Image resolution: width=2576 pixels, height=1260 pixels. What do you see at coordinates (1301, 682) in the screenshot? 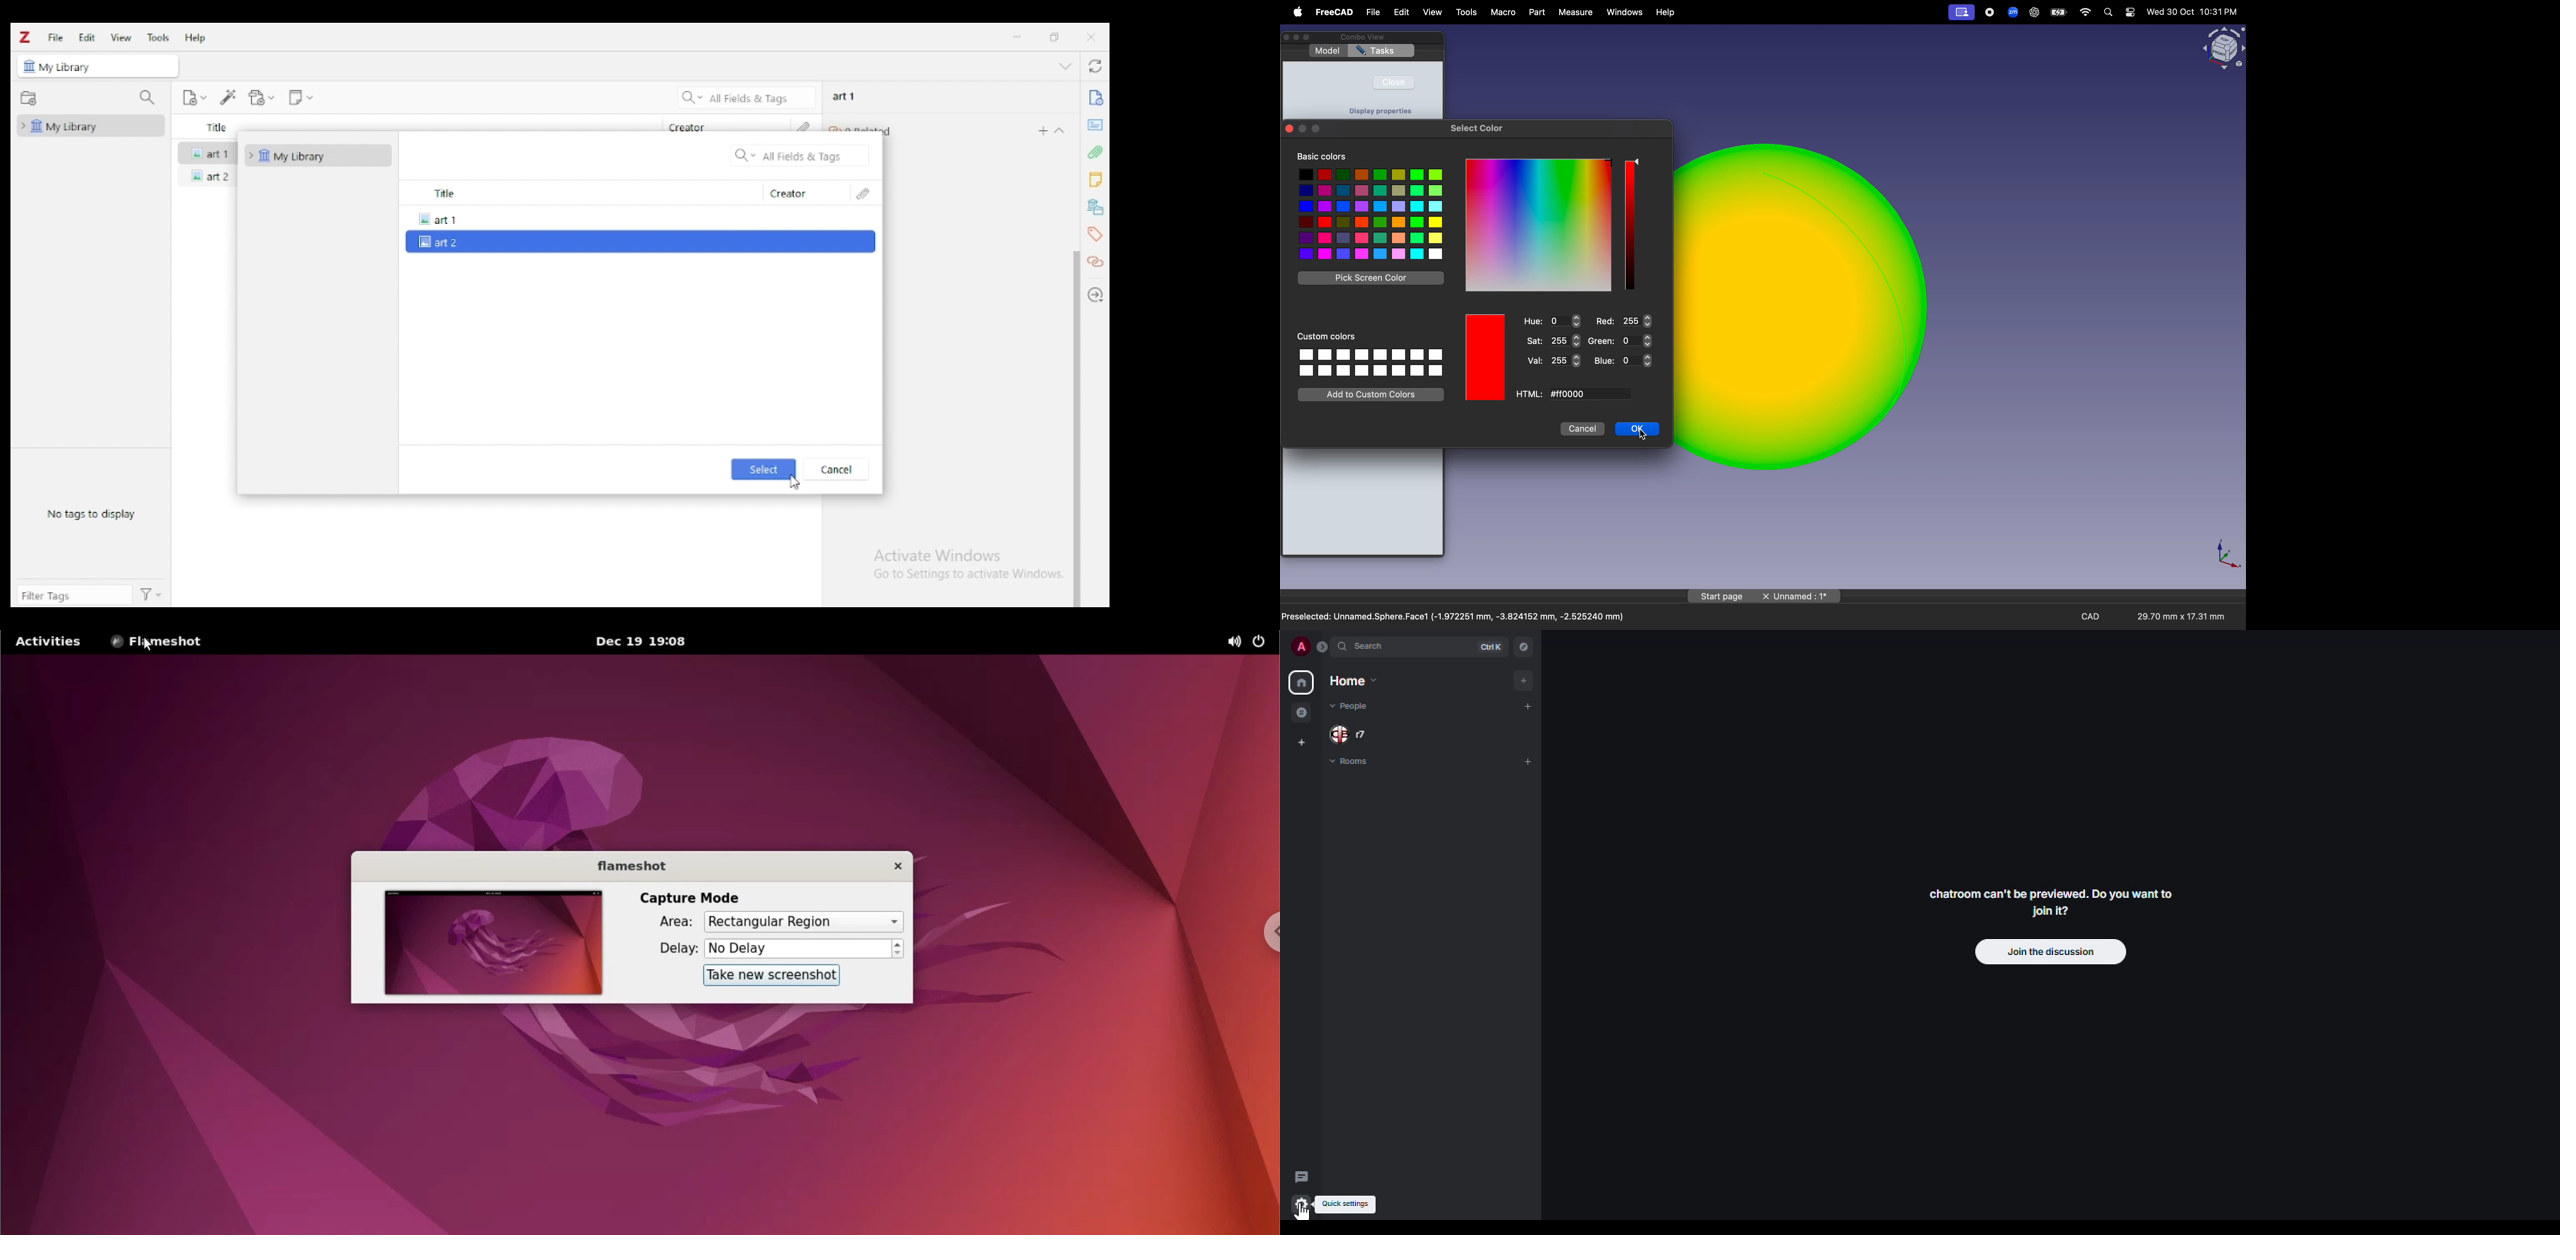
I see `home` at bounding box center [1301, 682].